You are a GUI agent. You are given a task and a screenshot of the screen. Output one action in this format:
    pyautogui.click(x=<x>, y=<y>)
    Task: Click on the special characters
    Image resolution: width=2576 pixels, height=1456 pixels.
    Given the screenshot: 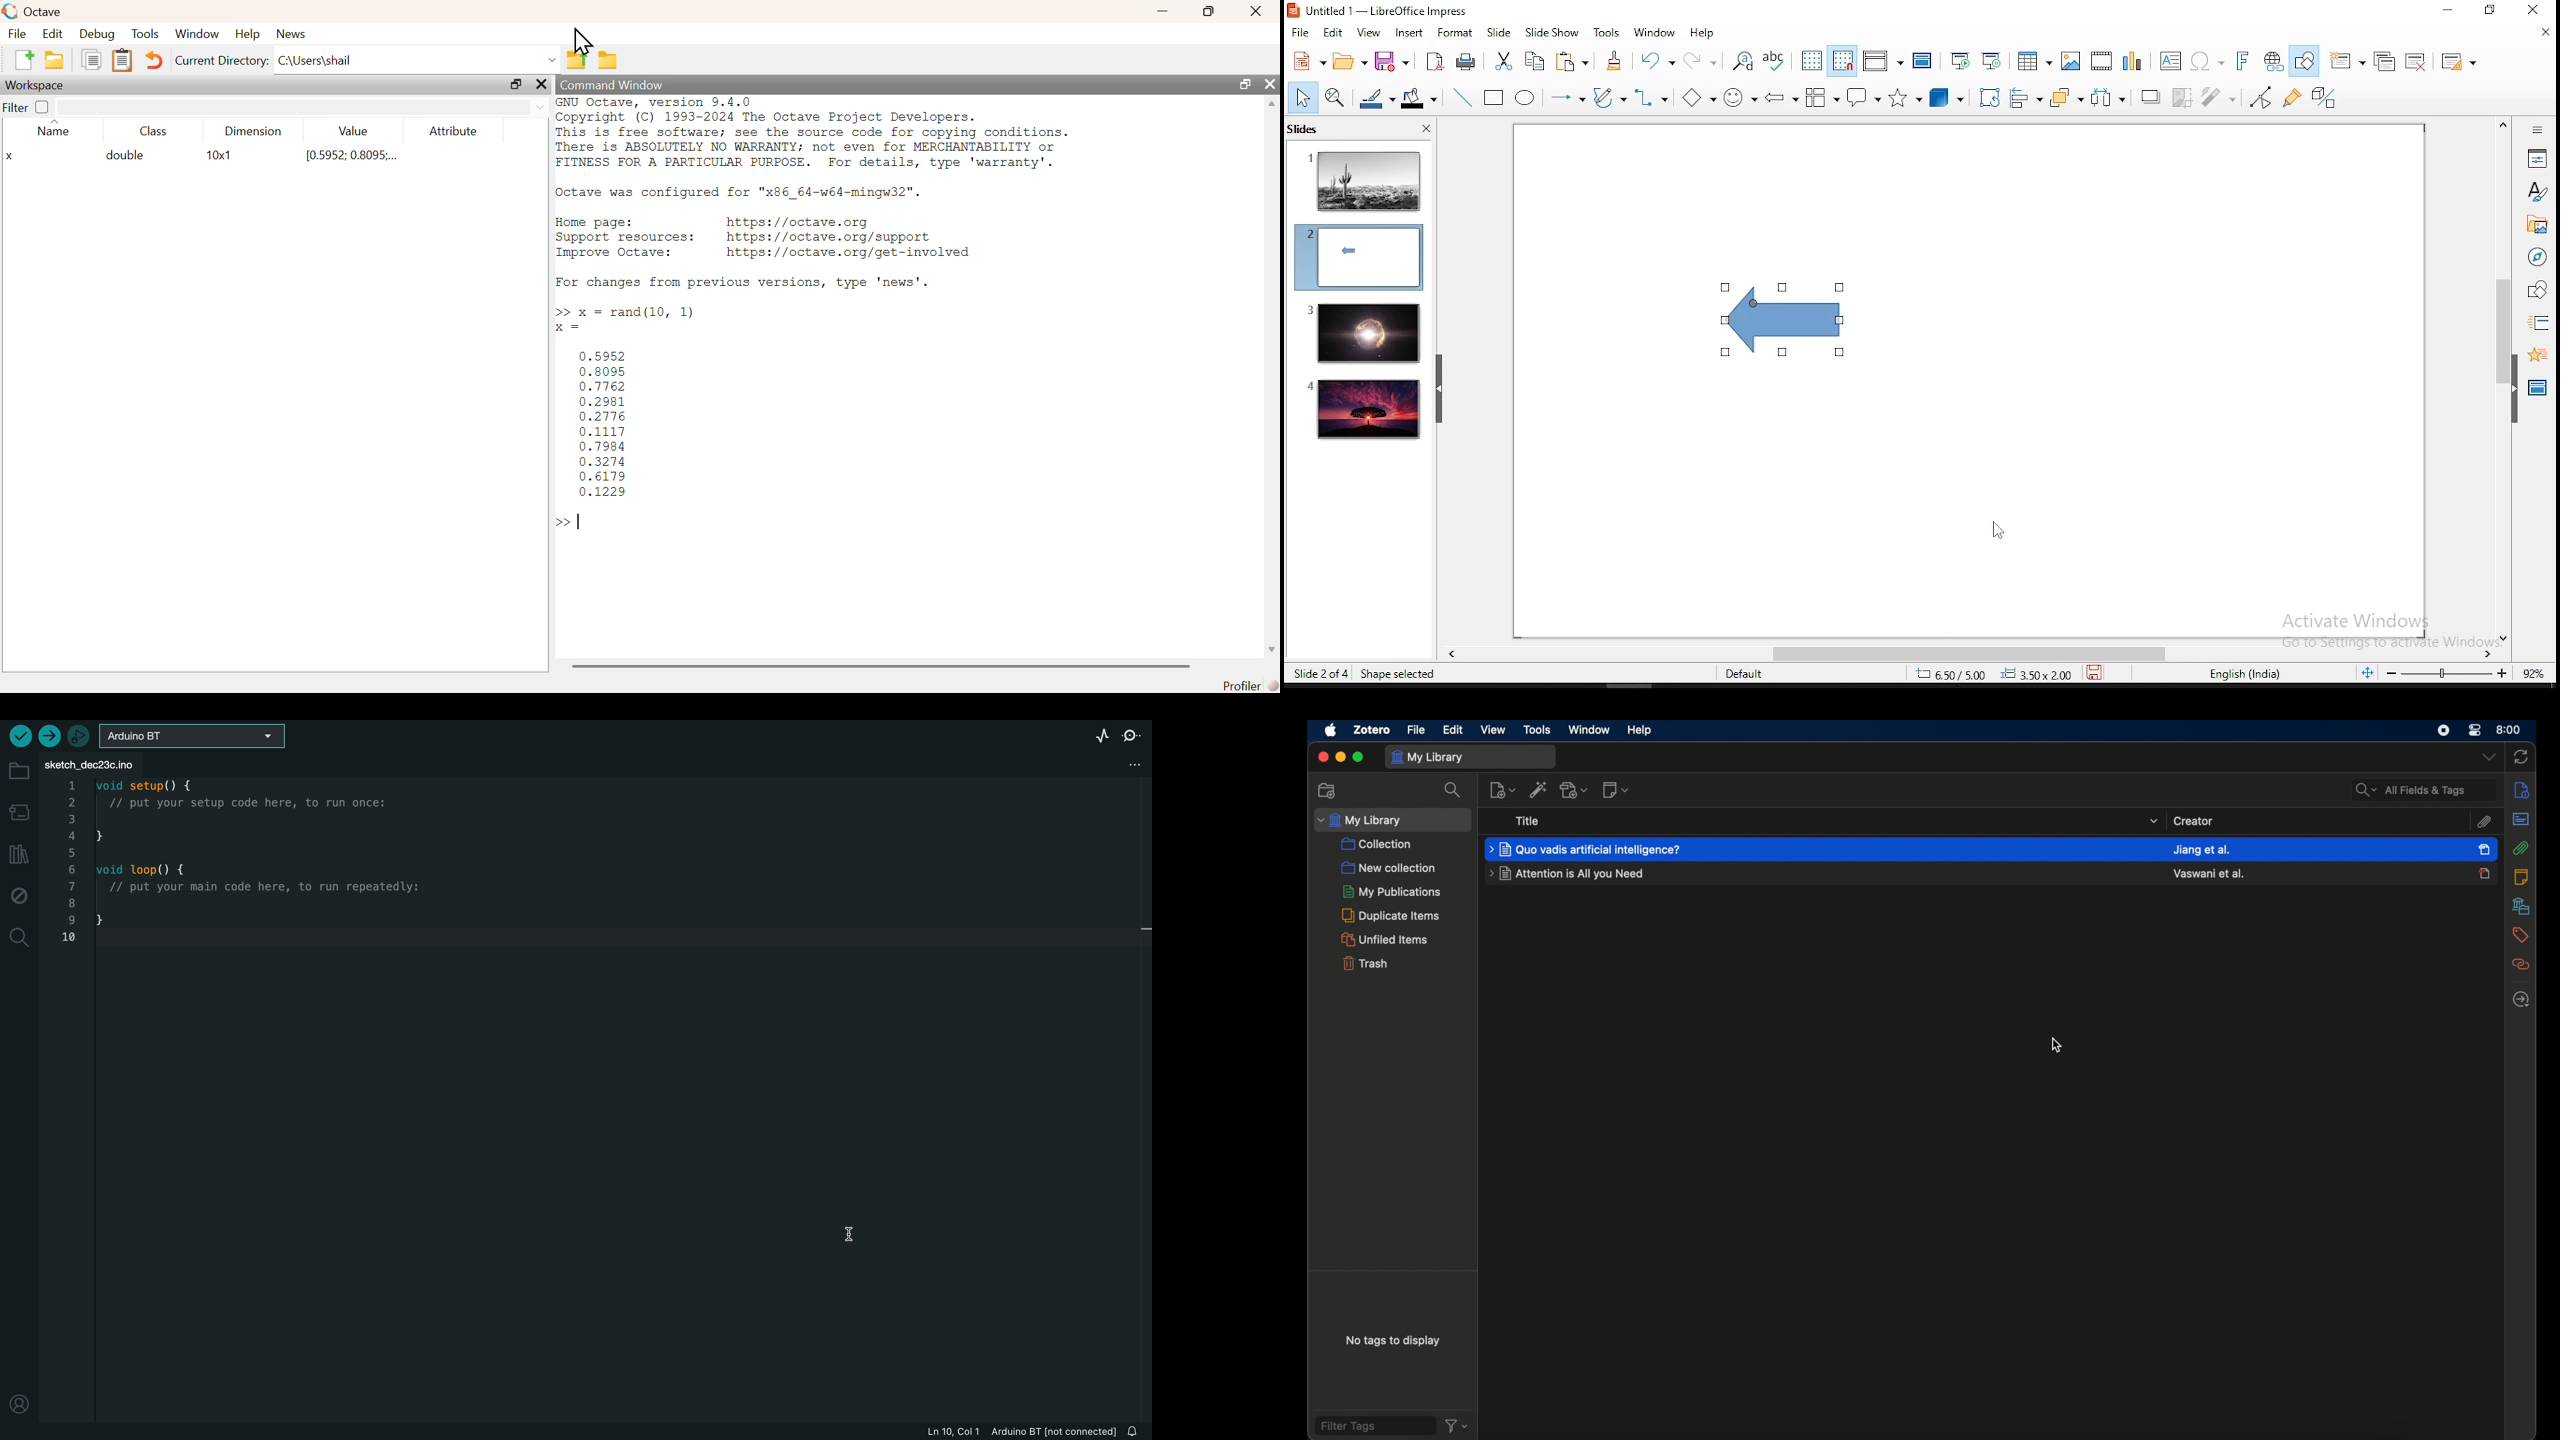 What is the action you would take?
    pyautogui.click(x=2204, y=62)
    